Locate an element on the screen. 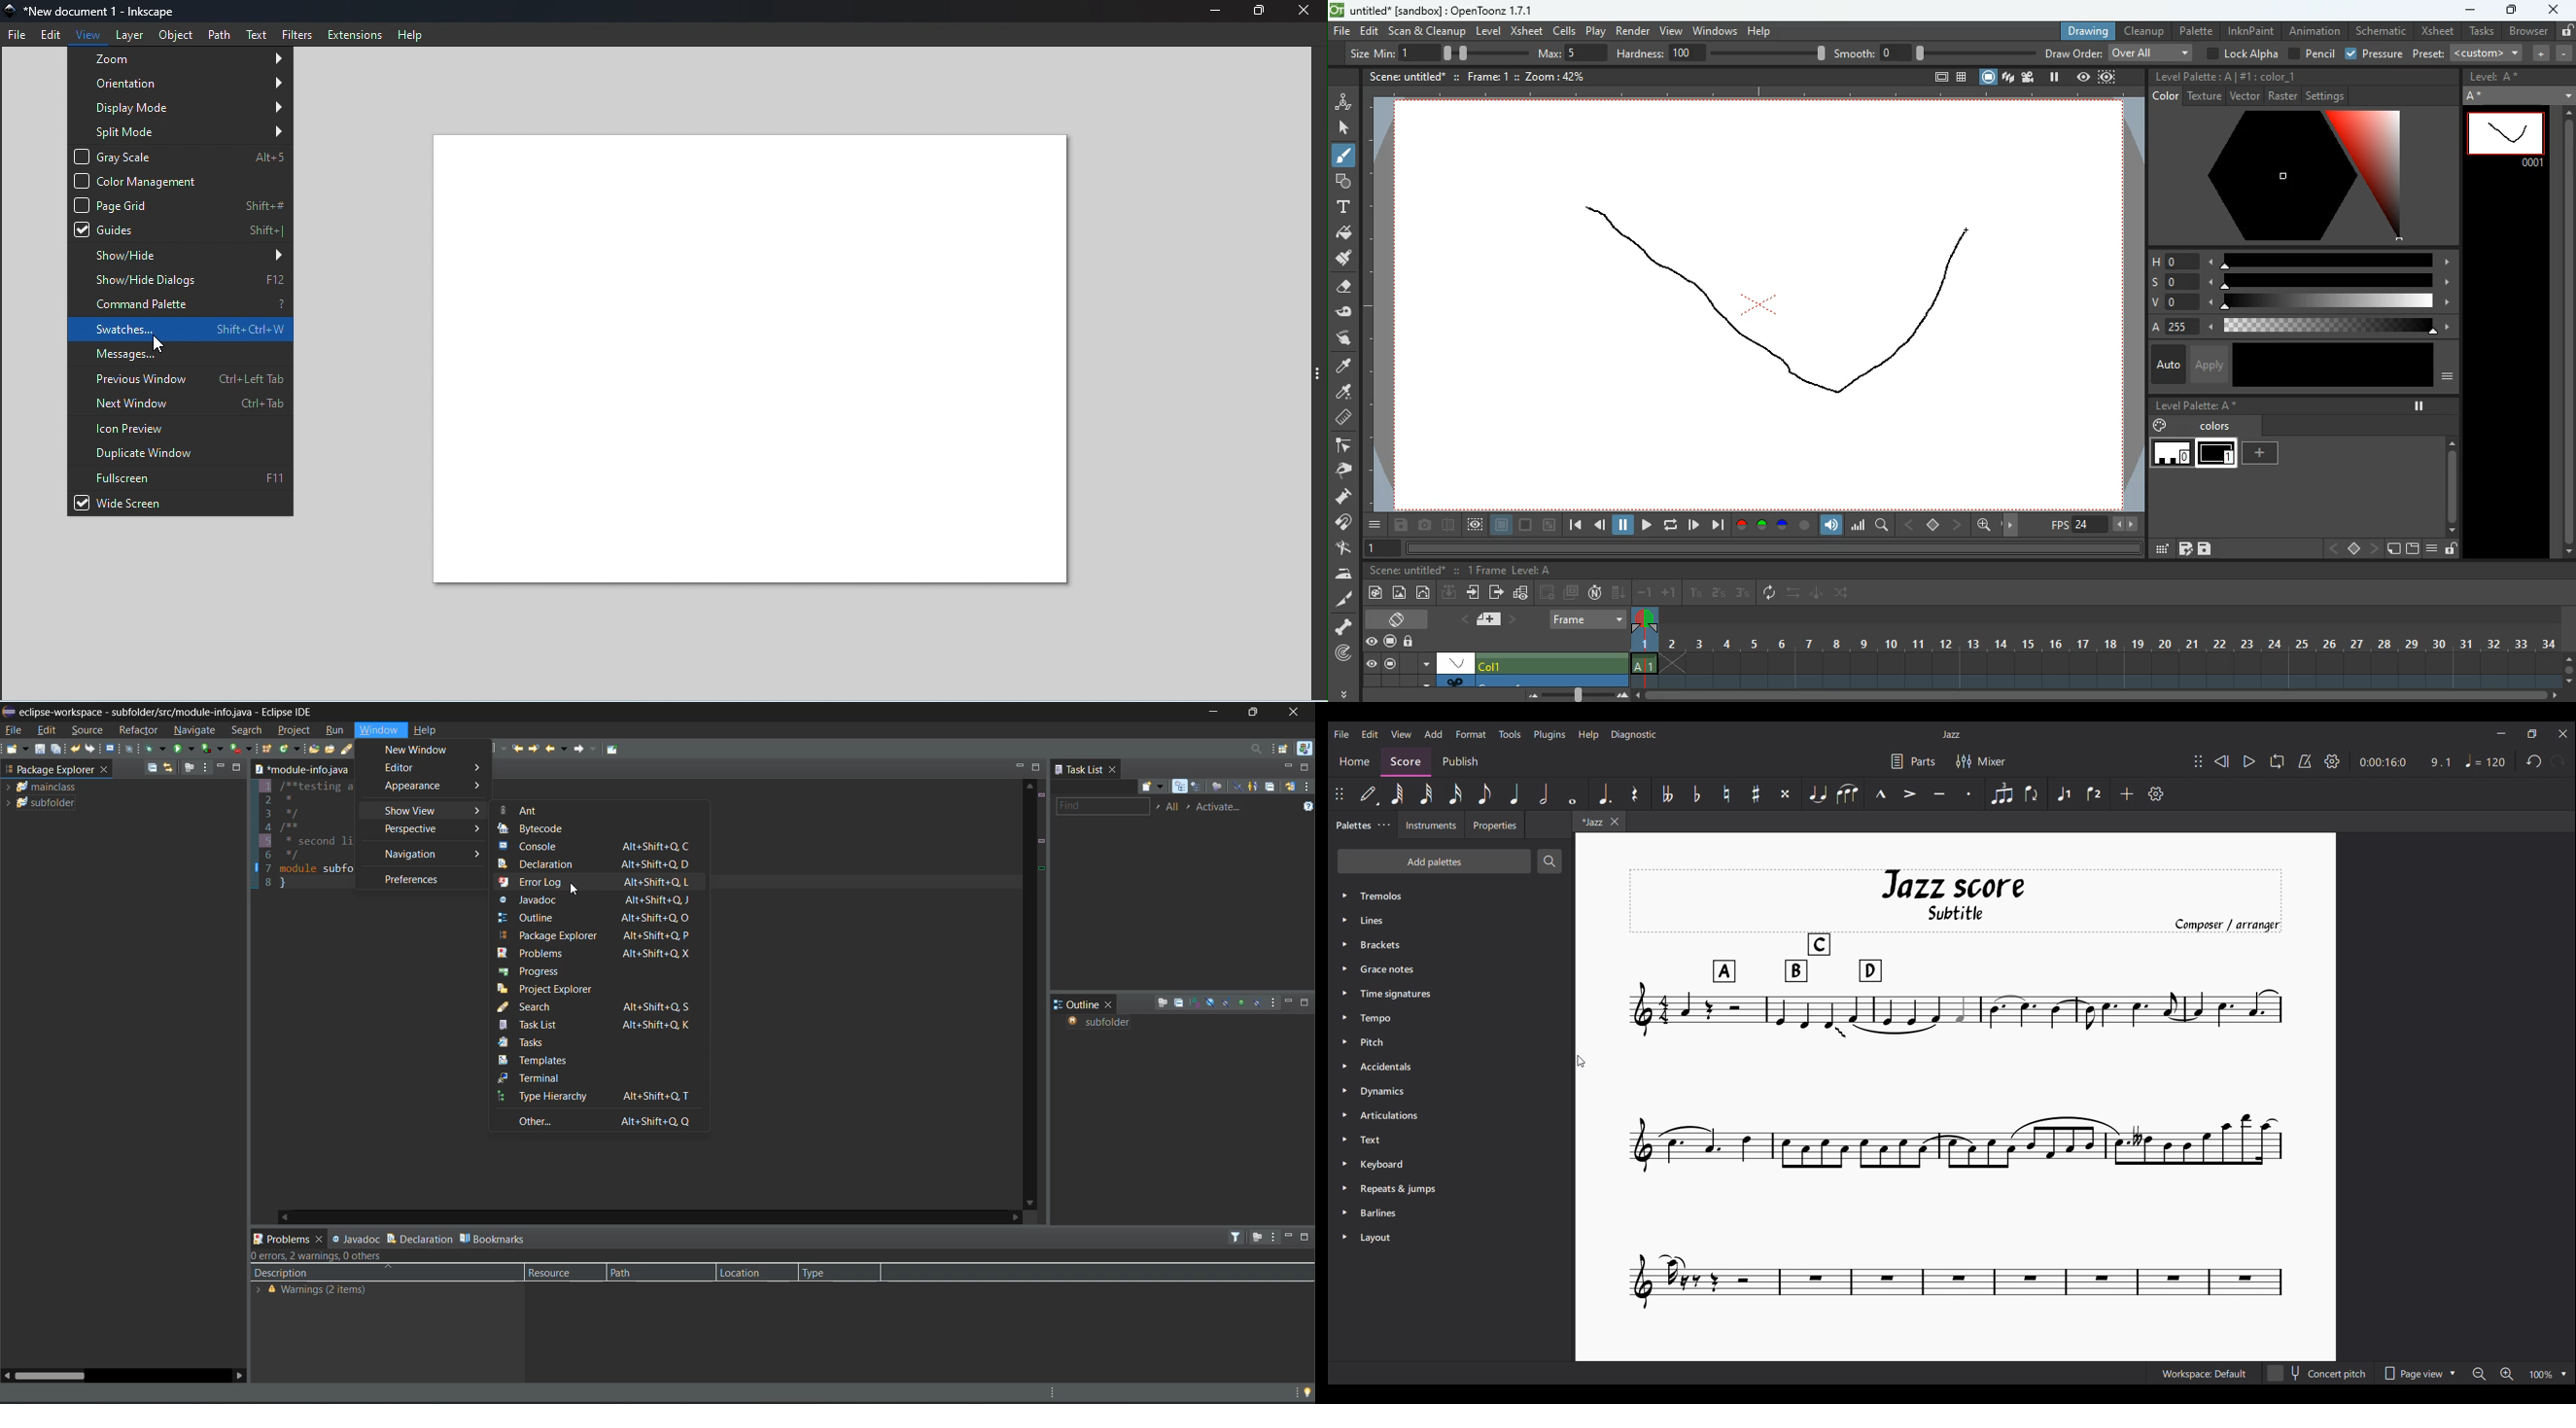 The image size is (2576, 1428). type hierarchy is located at coordinates (598, 1097).